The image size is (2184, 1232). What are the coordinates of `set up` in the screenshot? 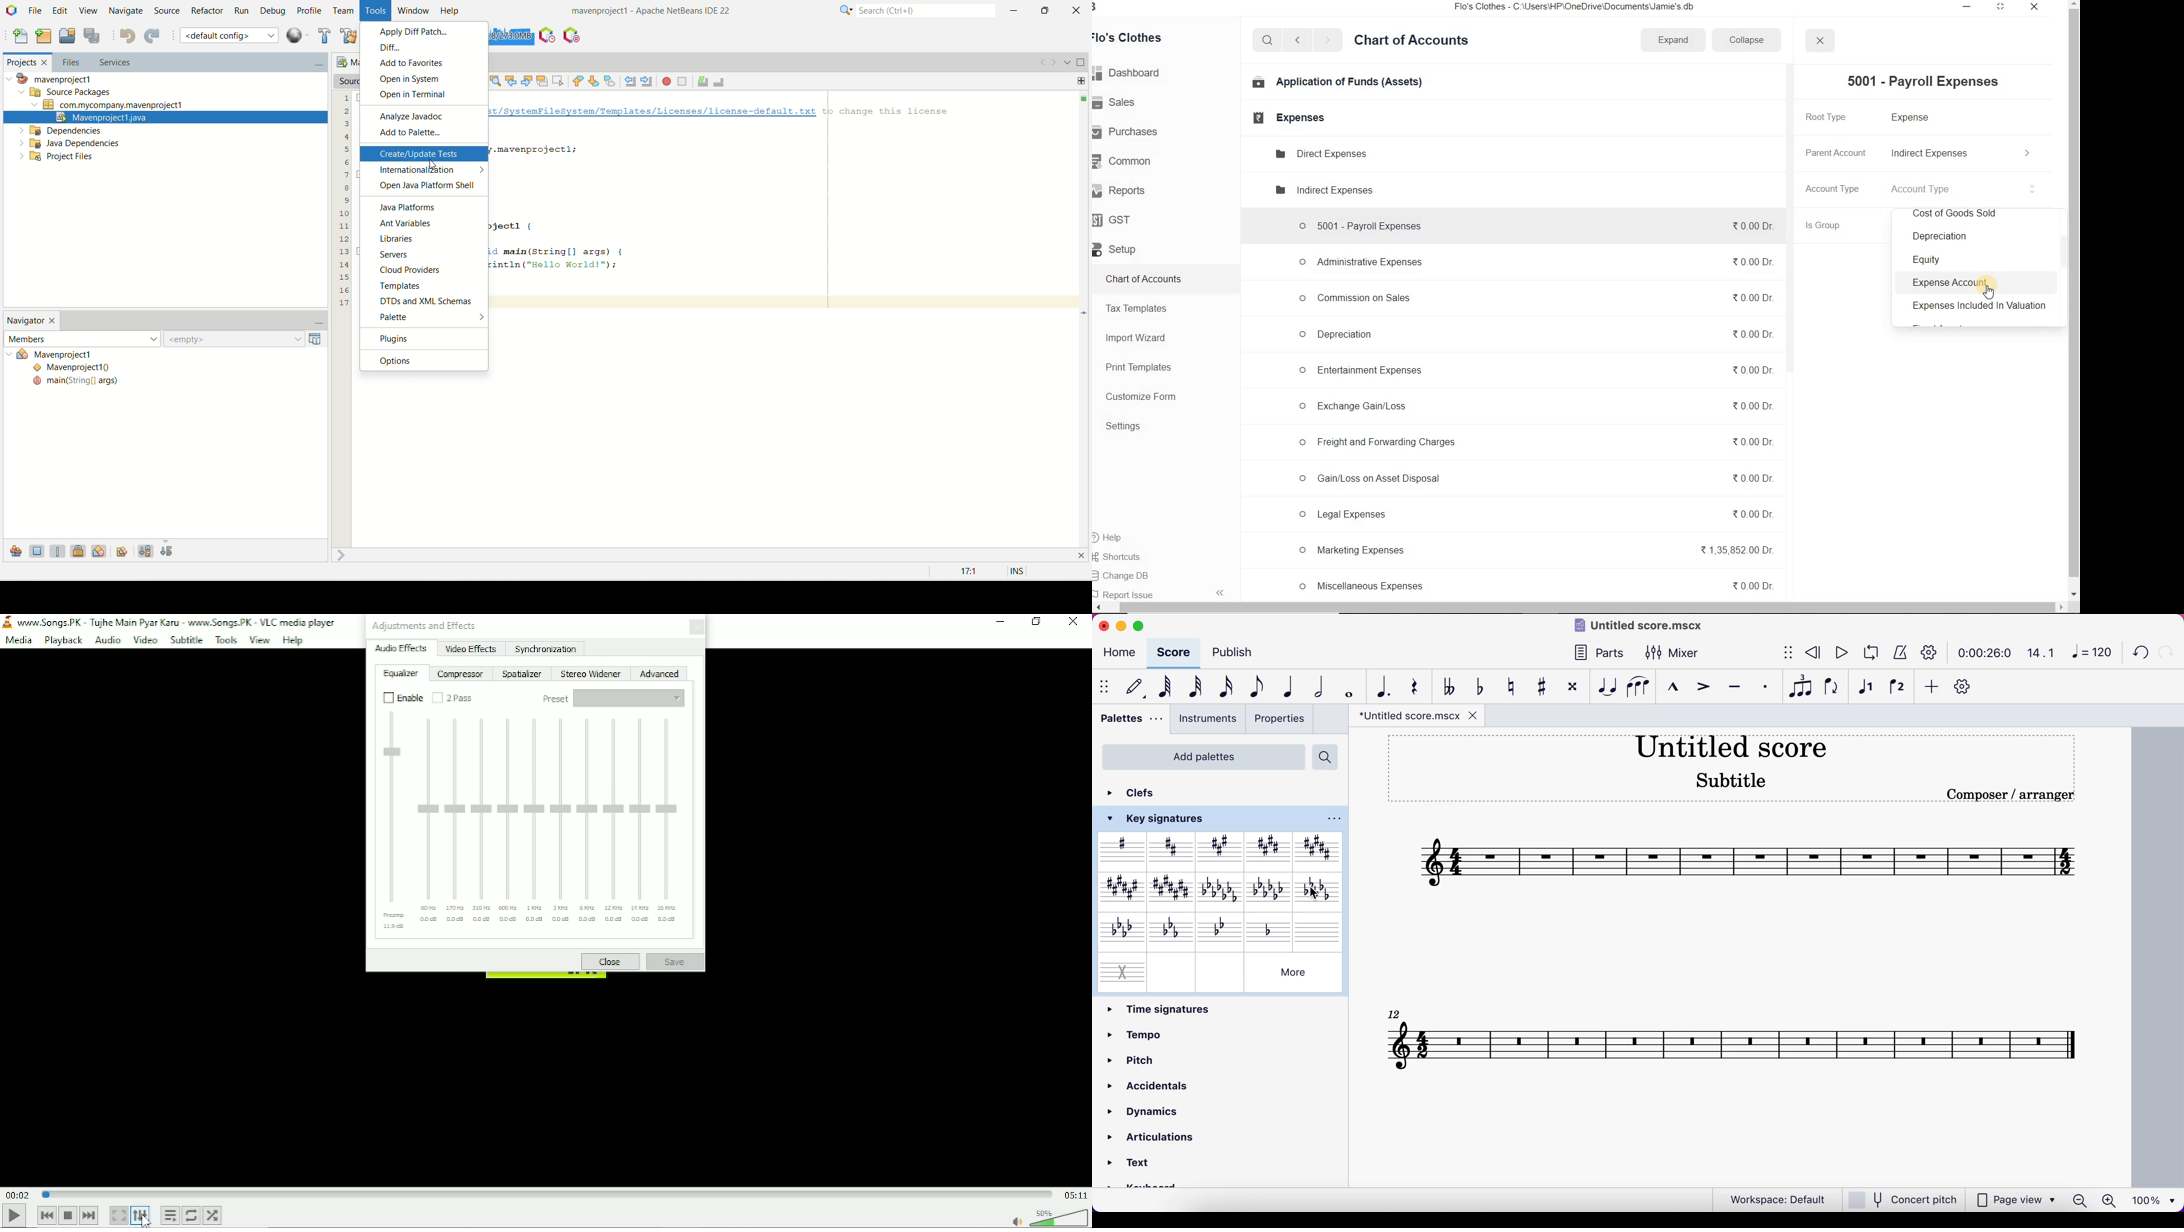 It's located at (1120, 249).